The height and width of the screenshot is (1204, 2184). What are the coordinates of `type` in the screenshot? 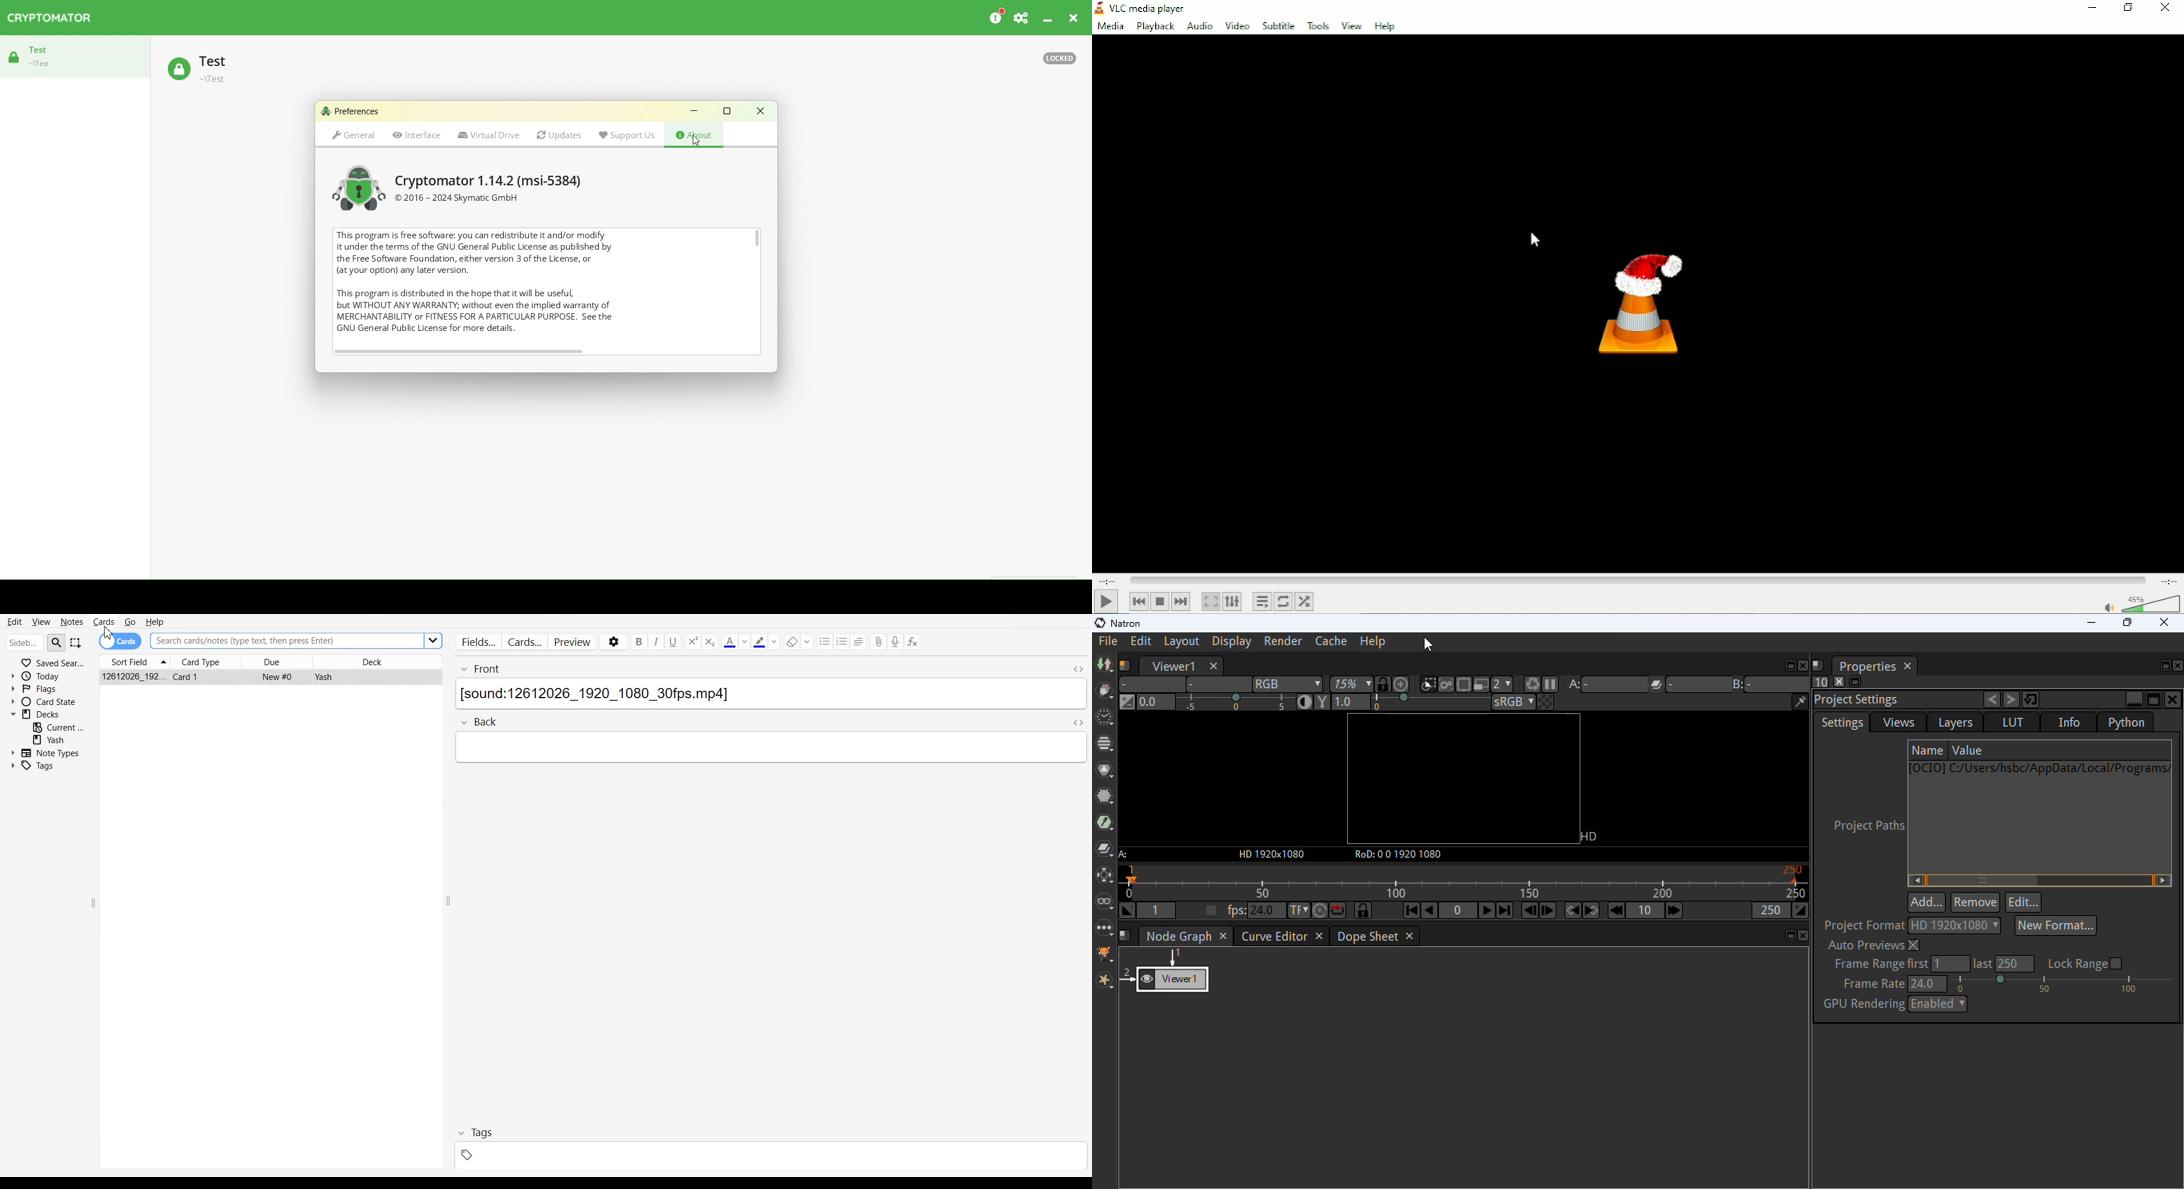 It's located at (771, 748).